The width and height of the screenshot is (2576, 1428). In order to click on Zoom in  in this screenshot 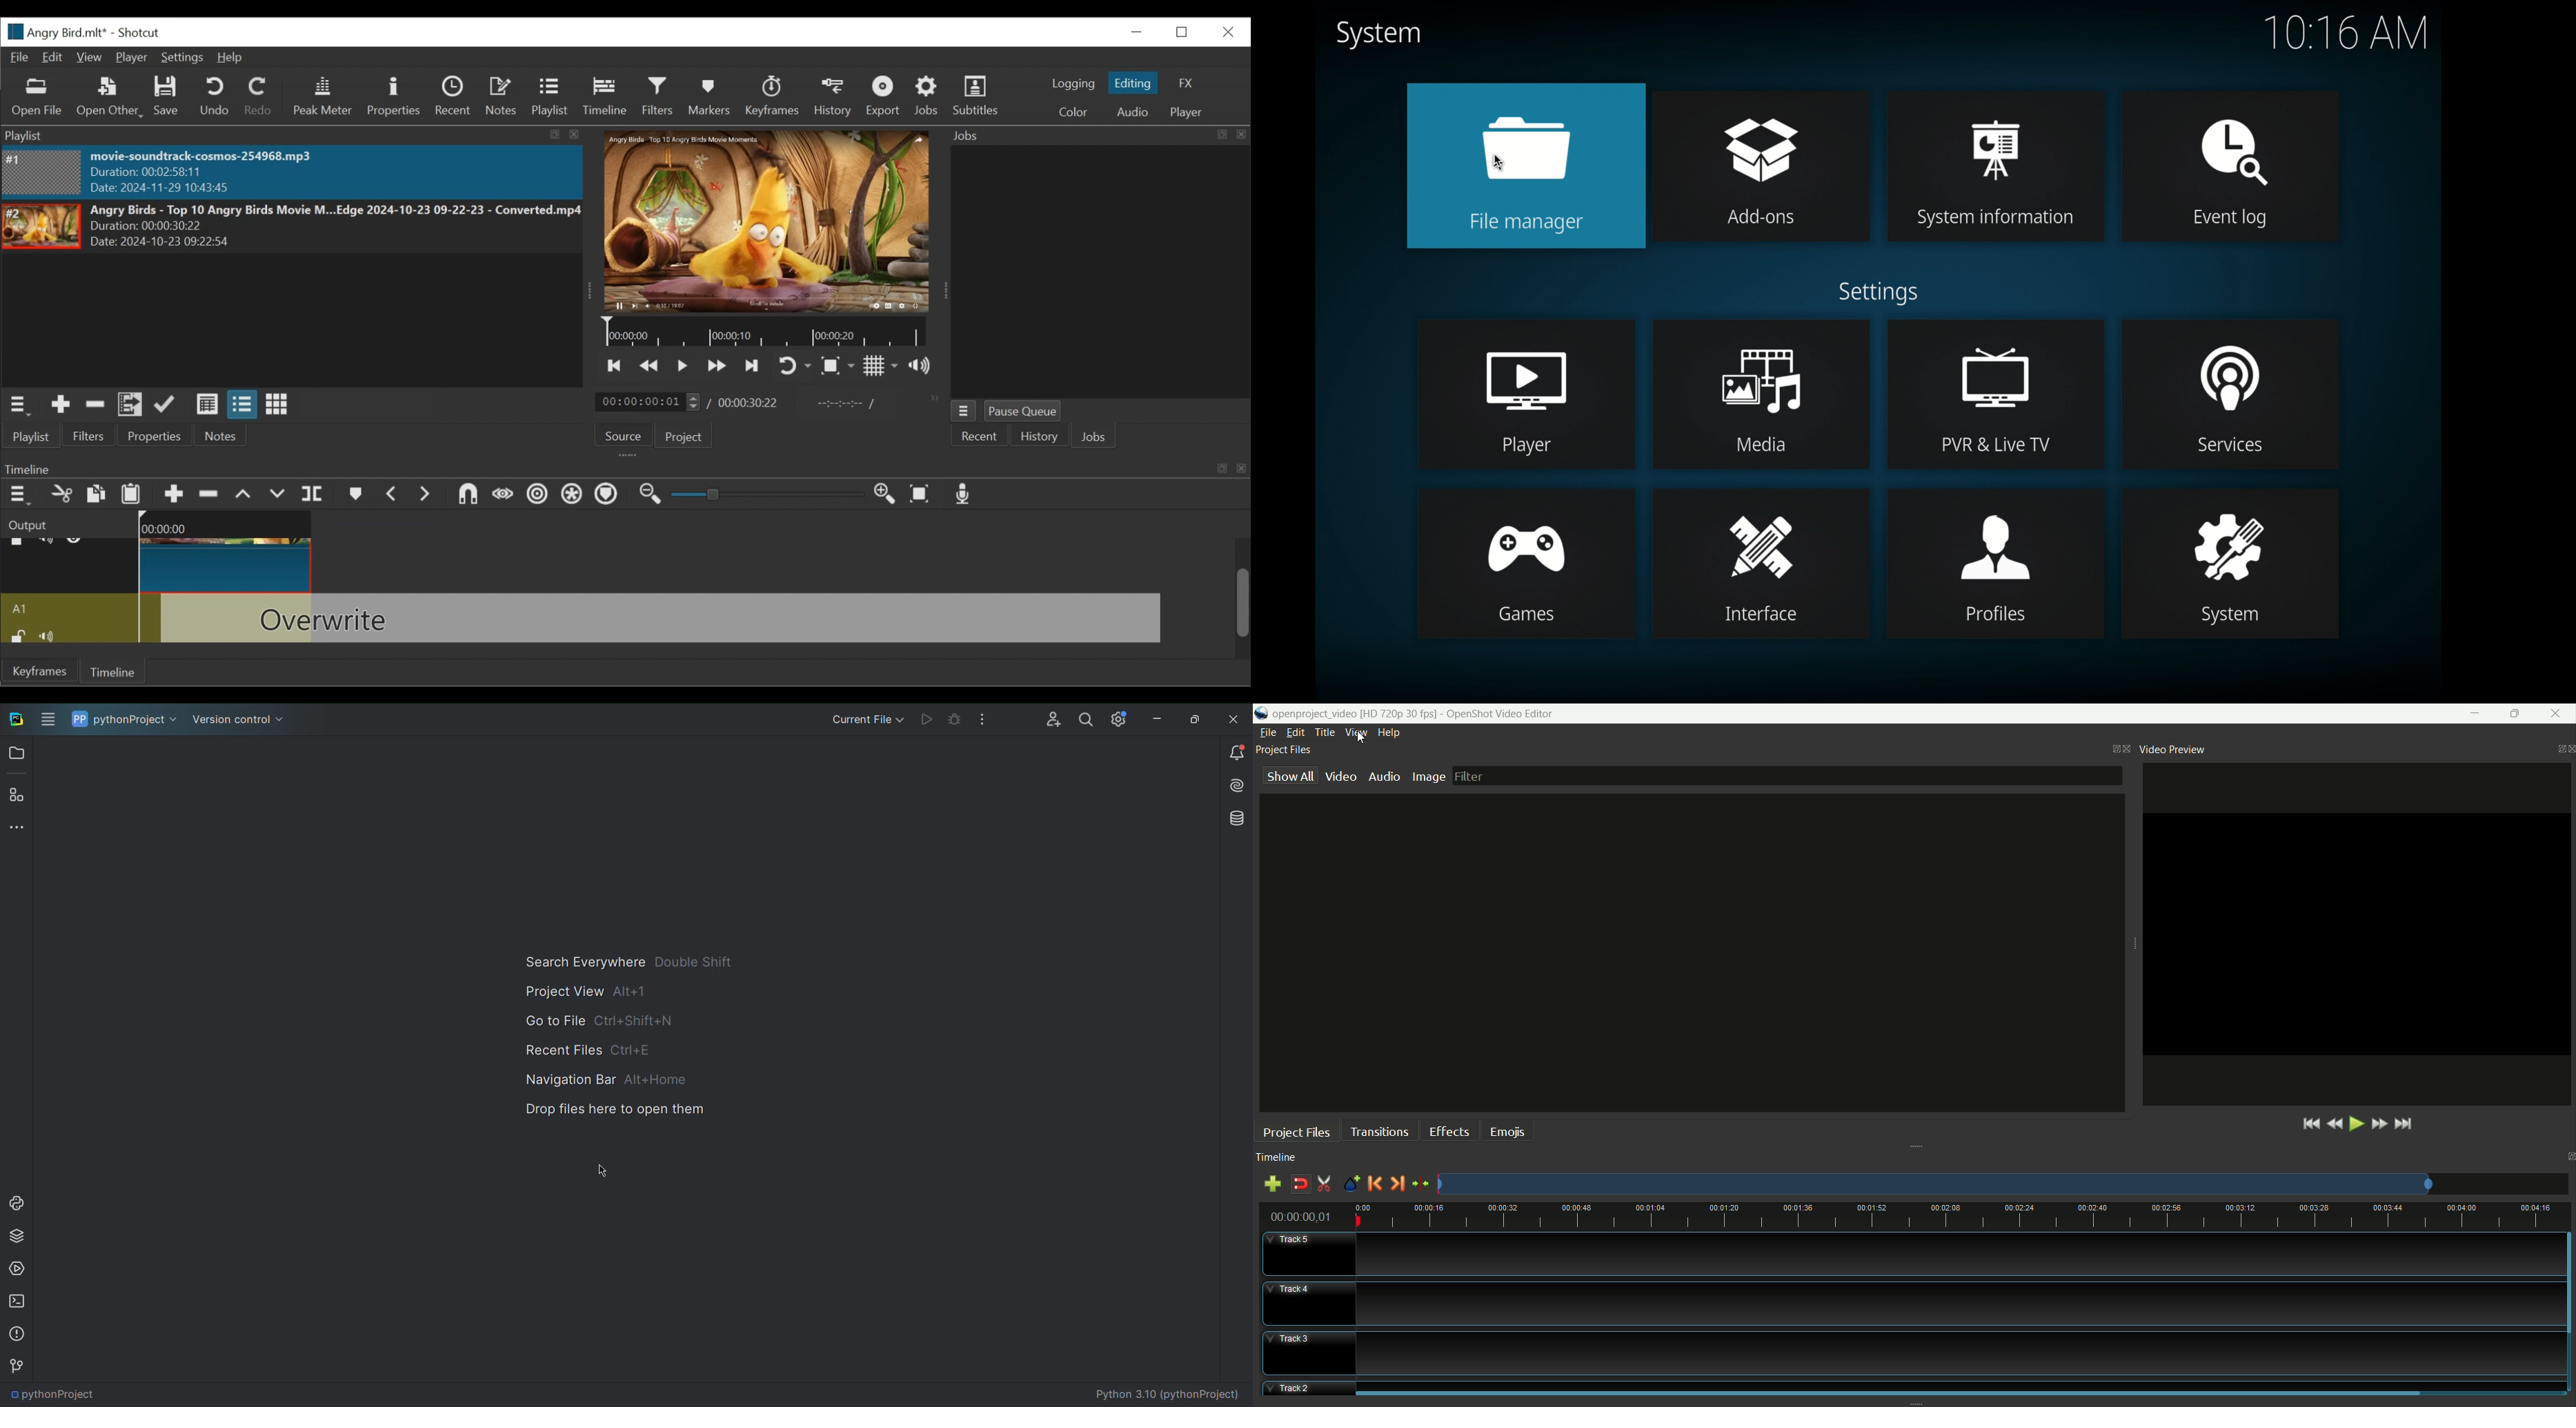, I will do `click(889, 494)`.